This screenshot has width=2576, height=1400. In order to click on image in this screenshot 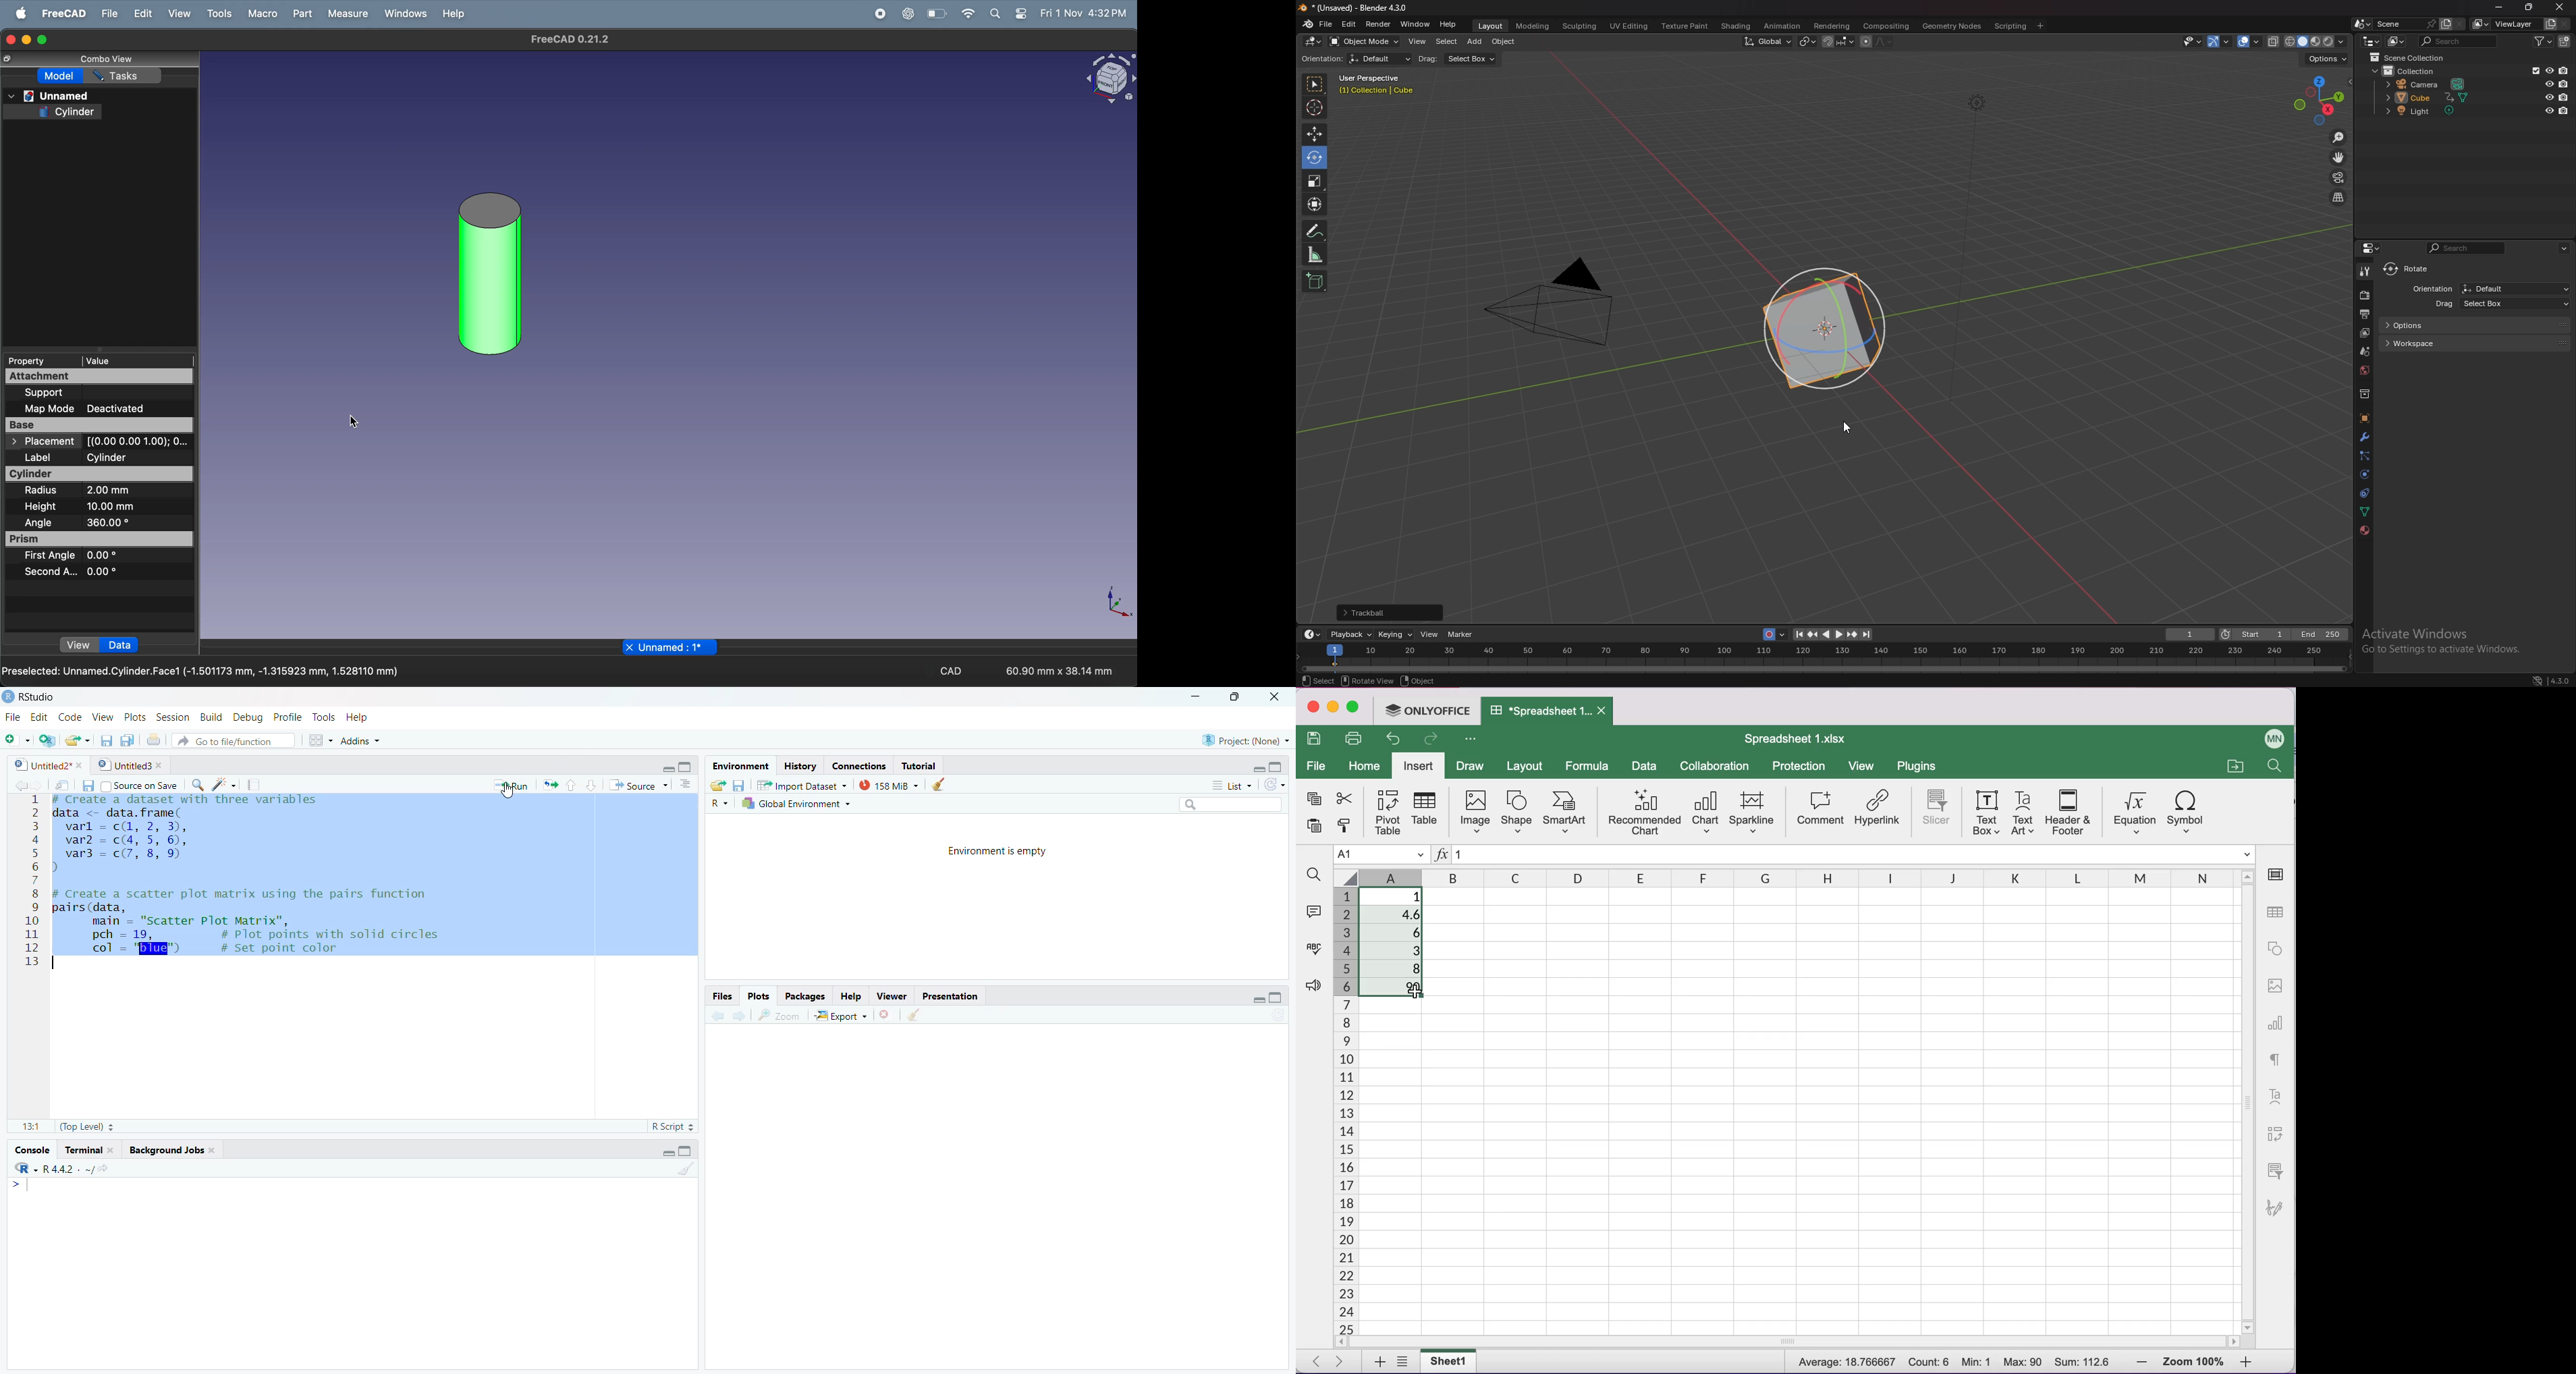, I will do `click(1474, 813)`.